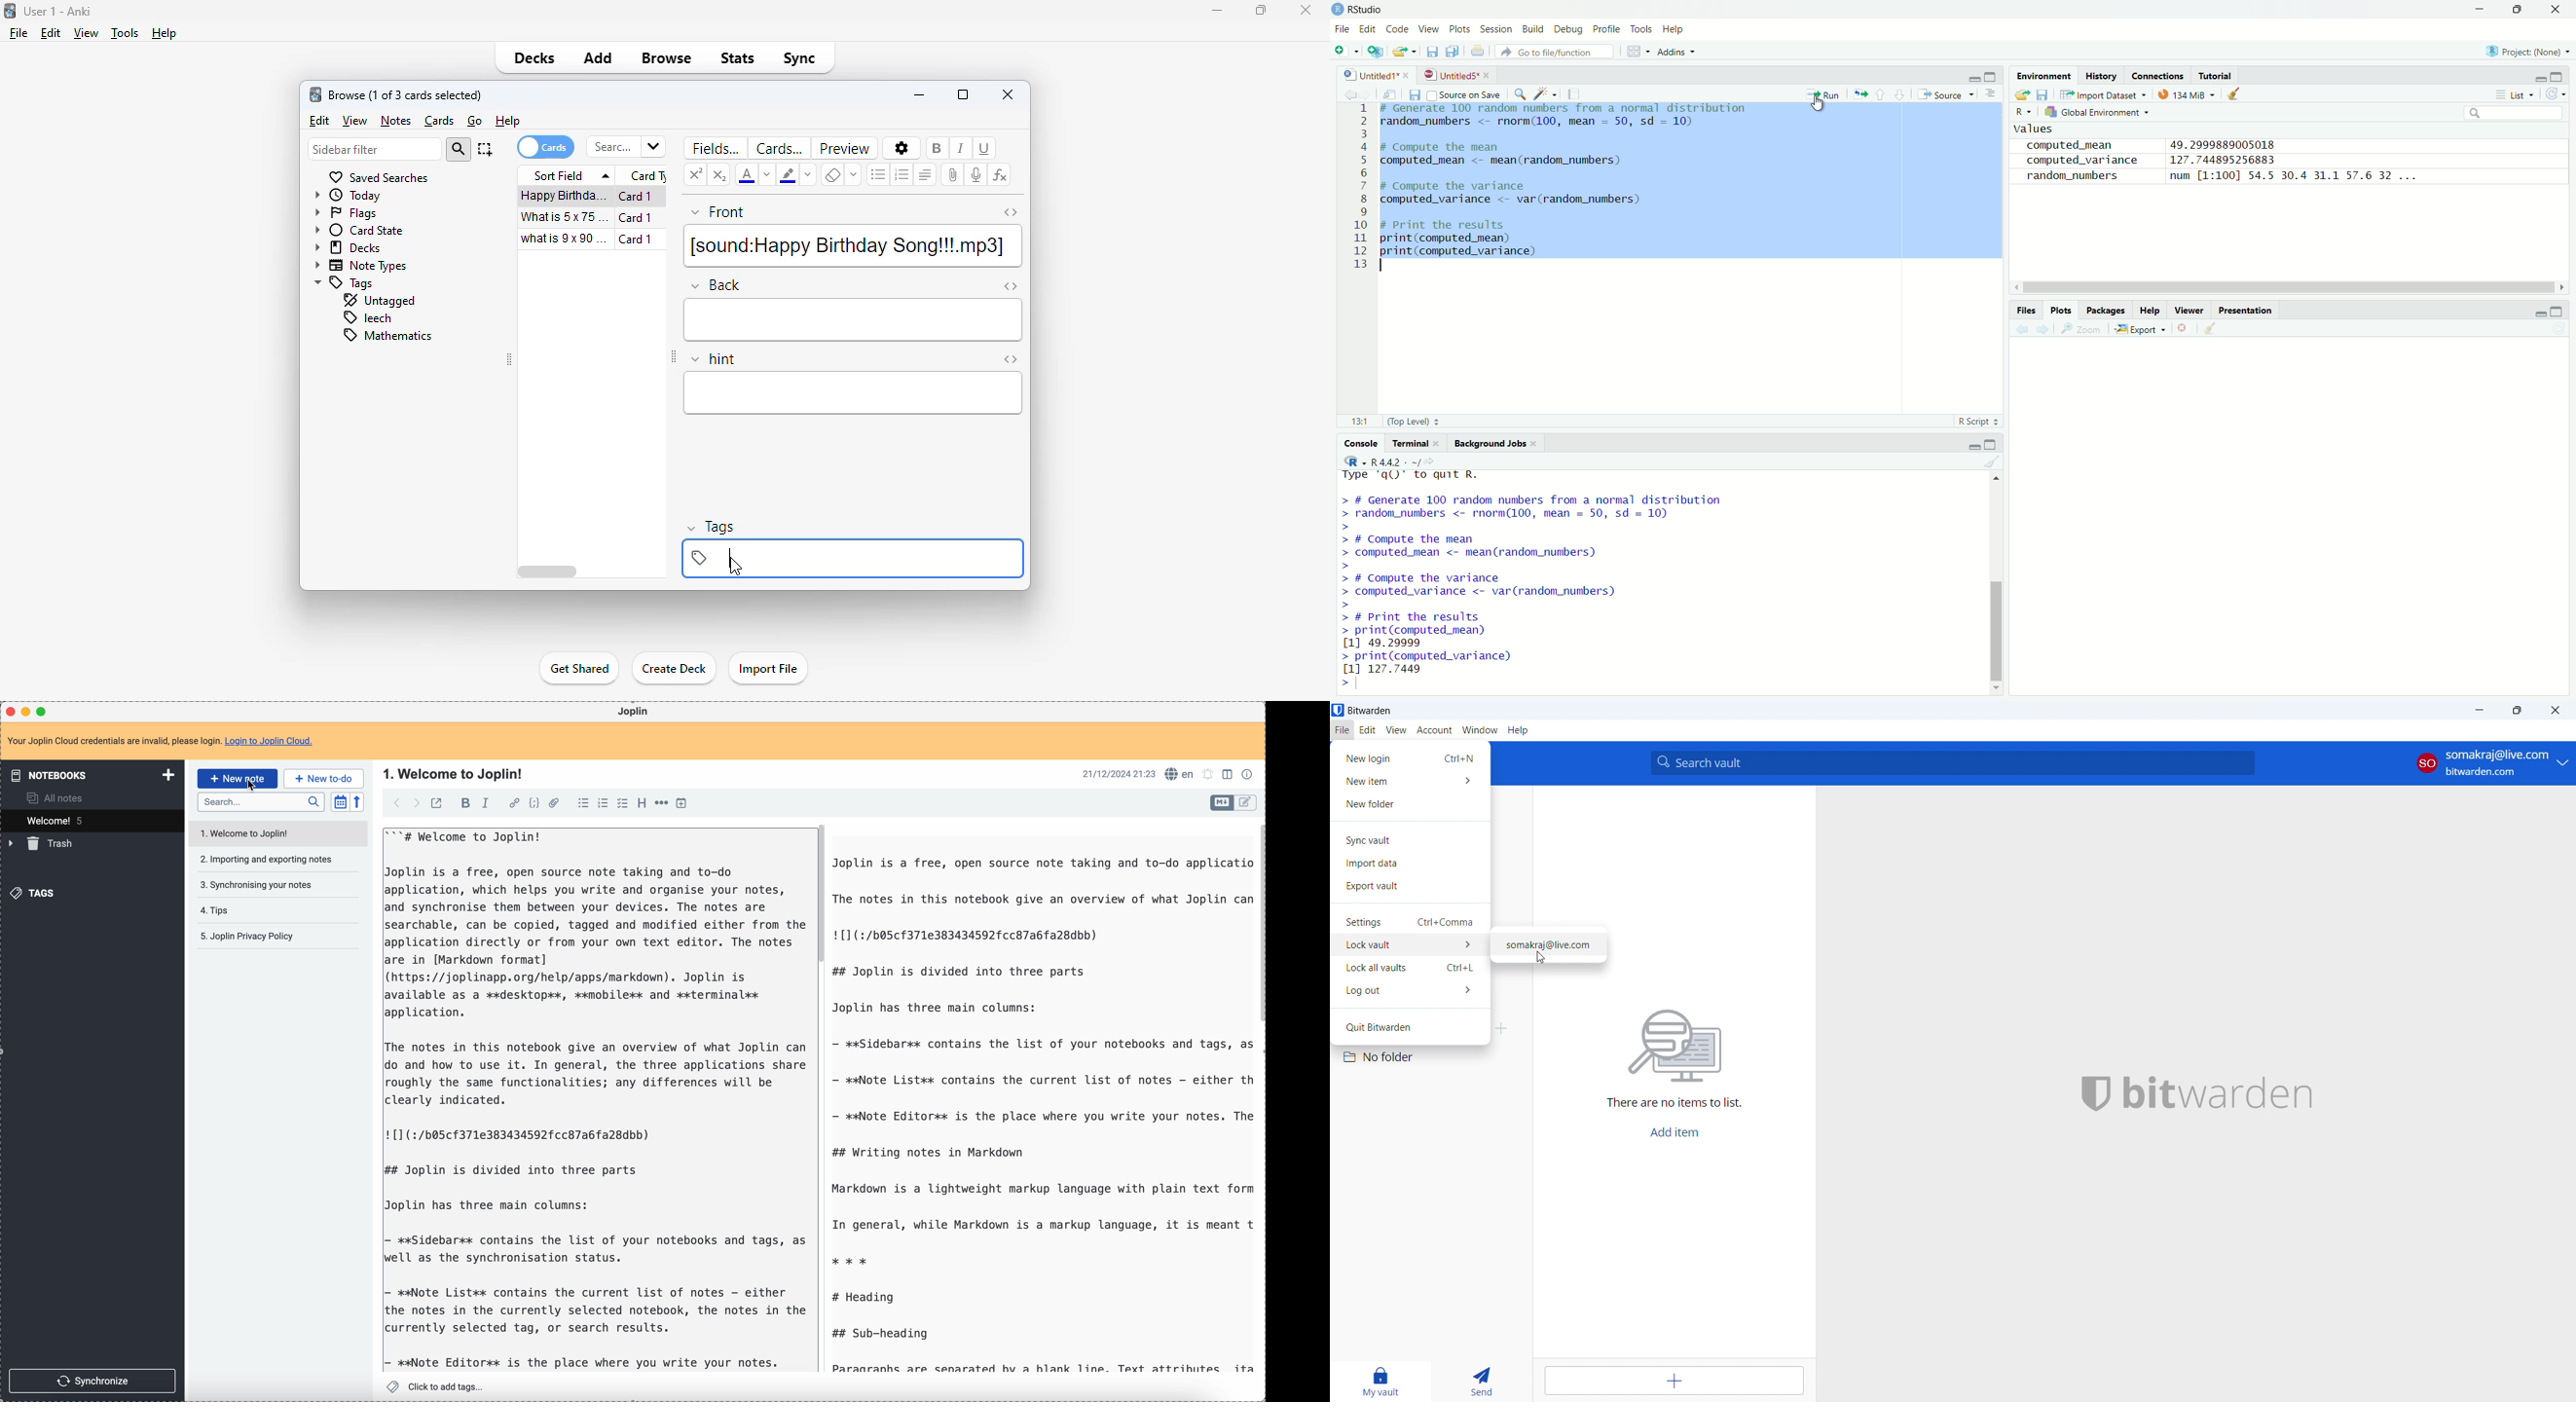  Describe the element at coordinates (406, 95) in the screenshot. I see `browse (1 of 3 cards selected)` at that location.